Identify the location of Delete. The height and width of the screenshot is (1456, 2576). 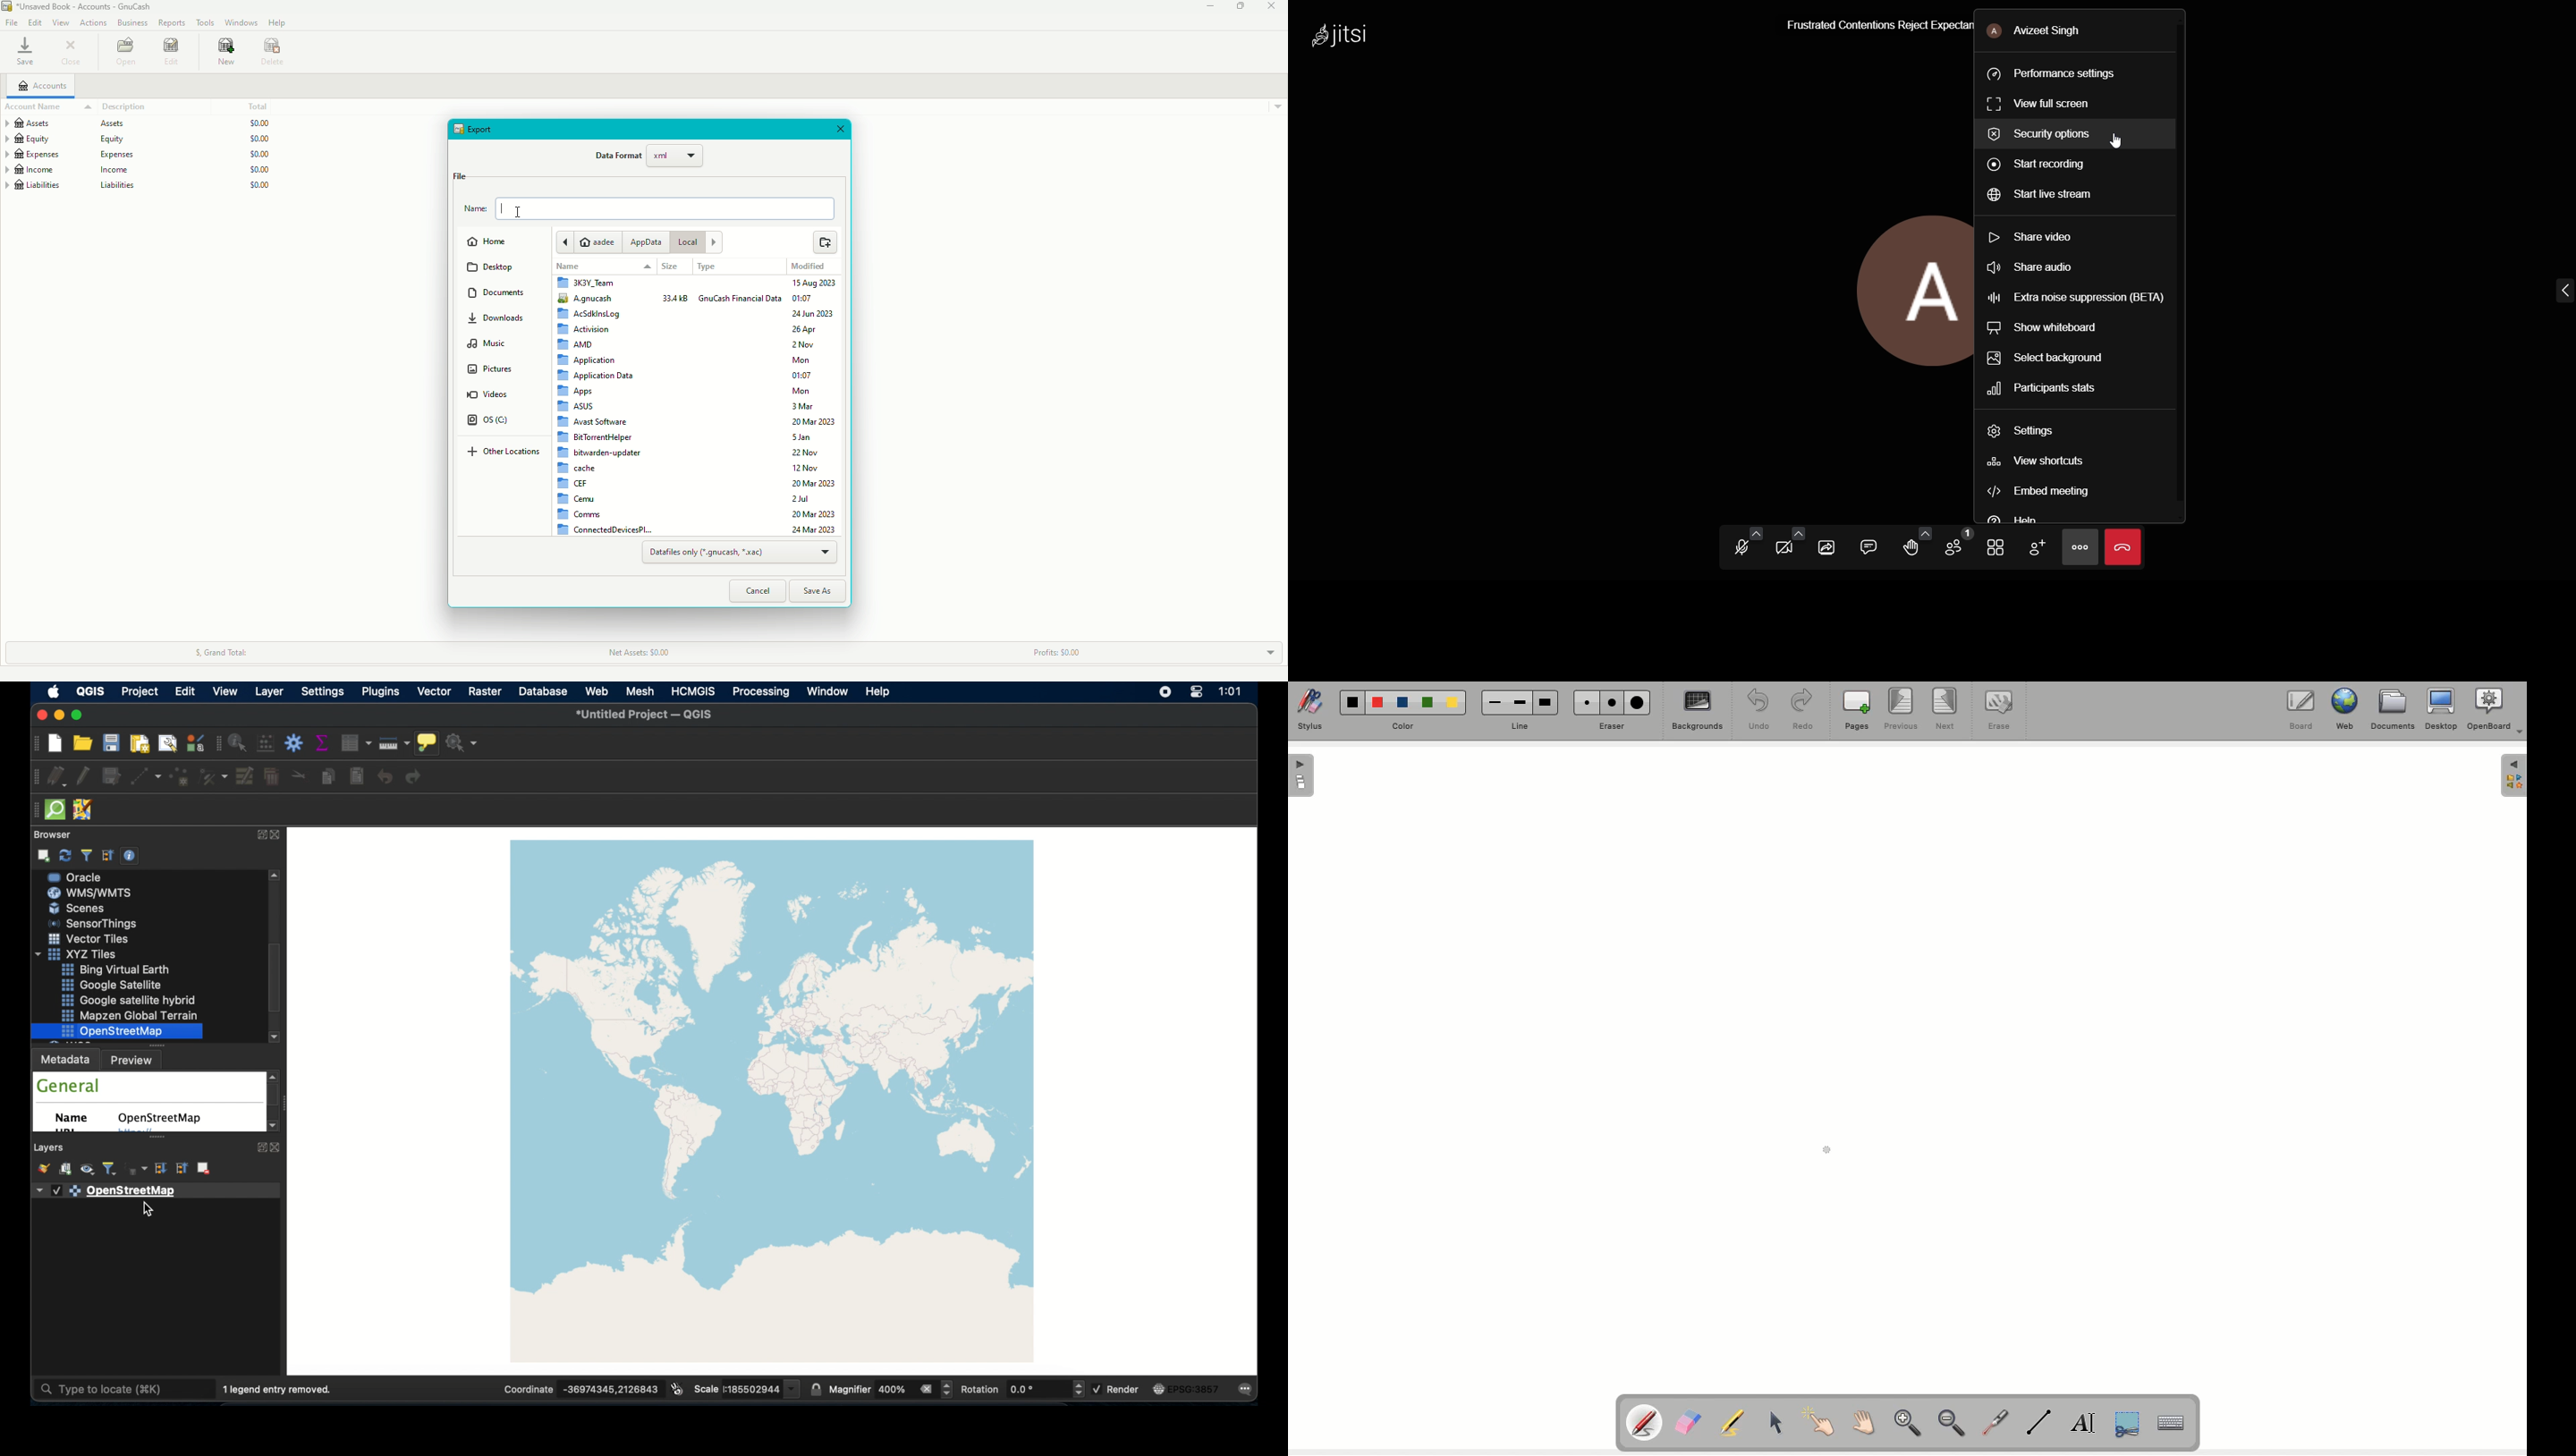
(276, 53).